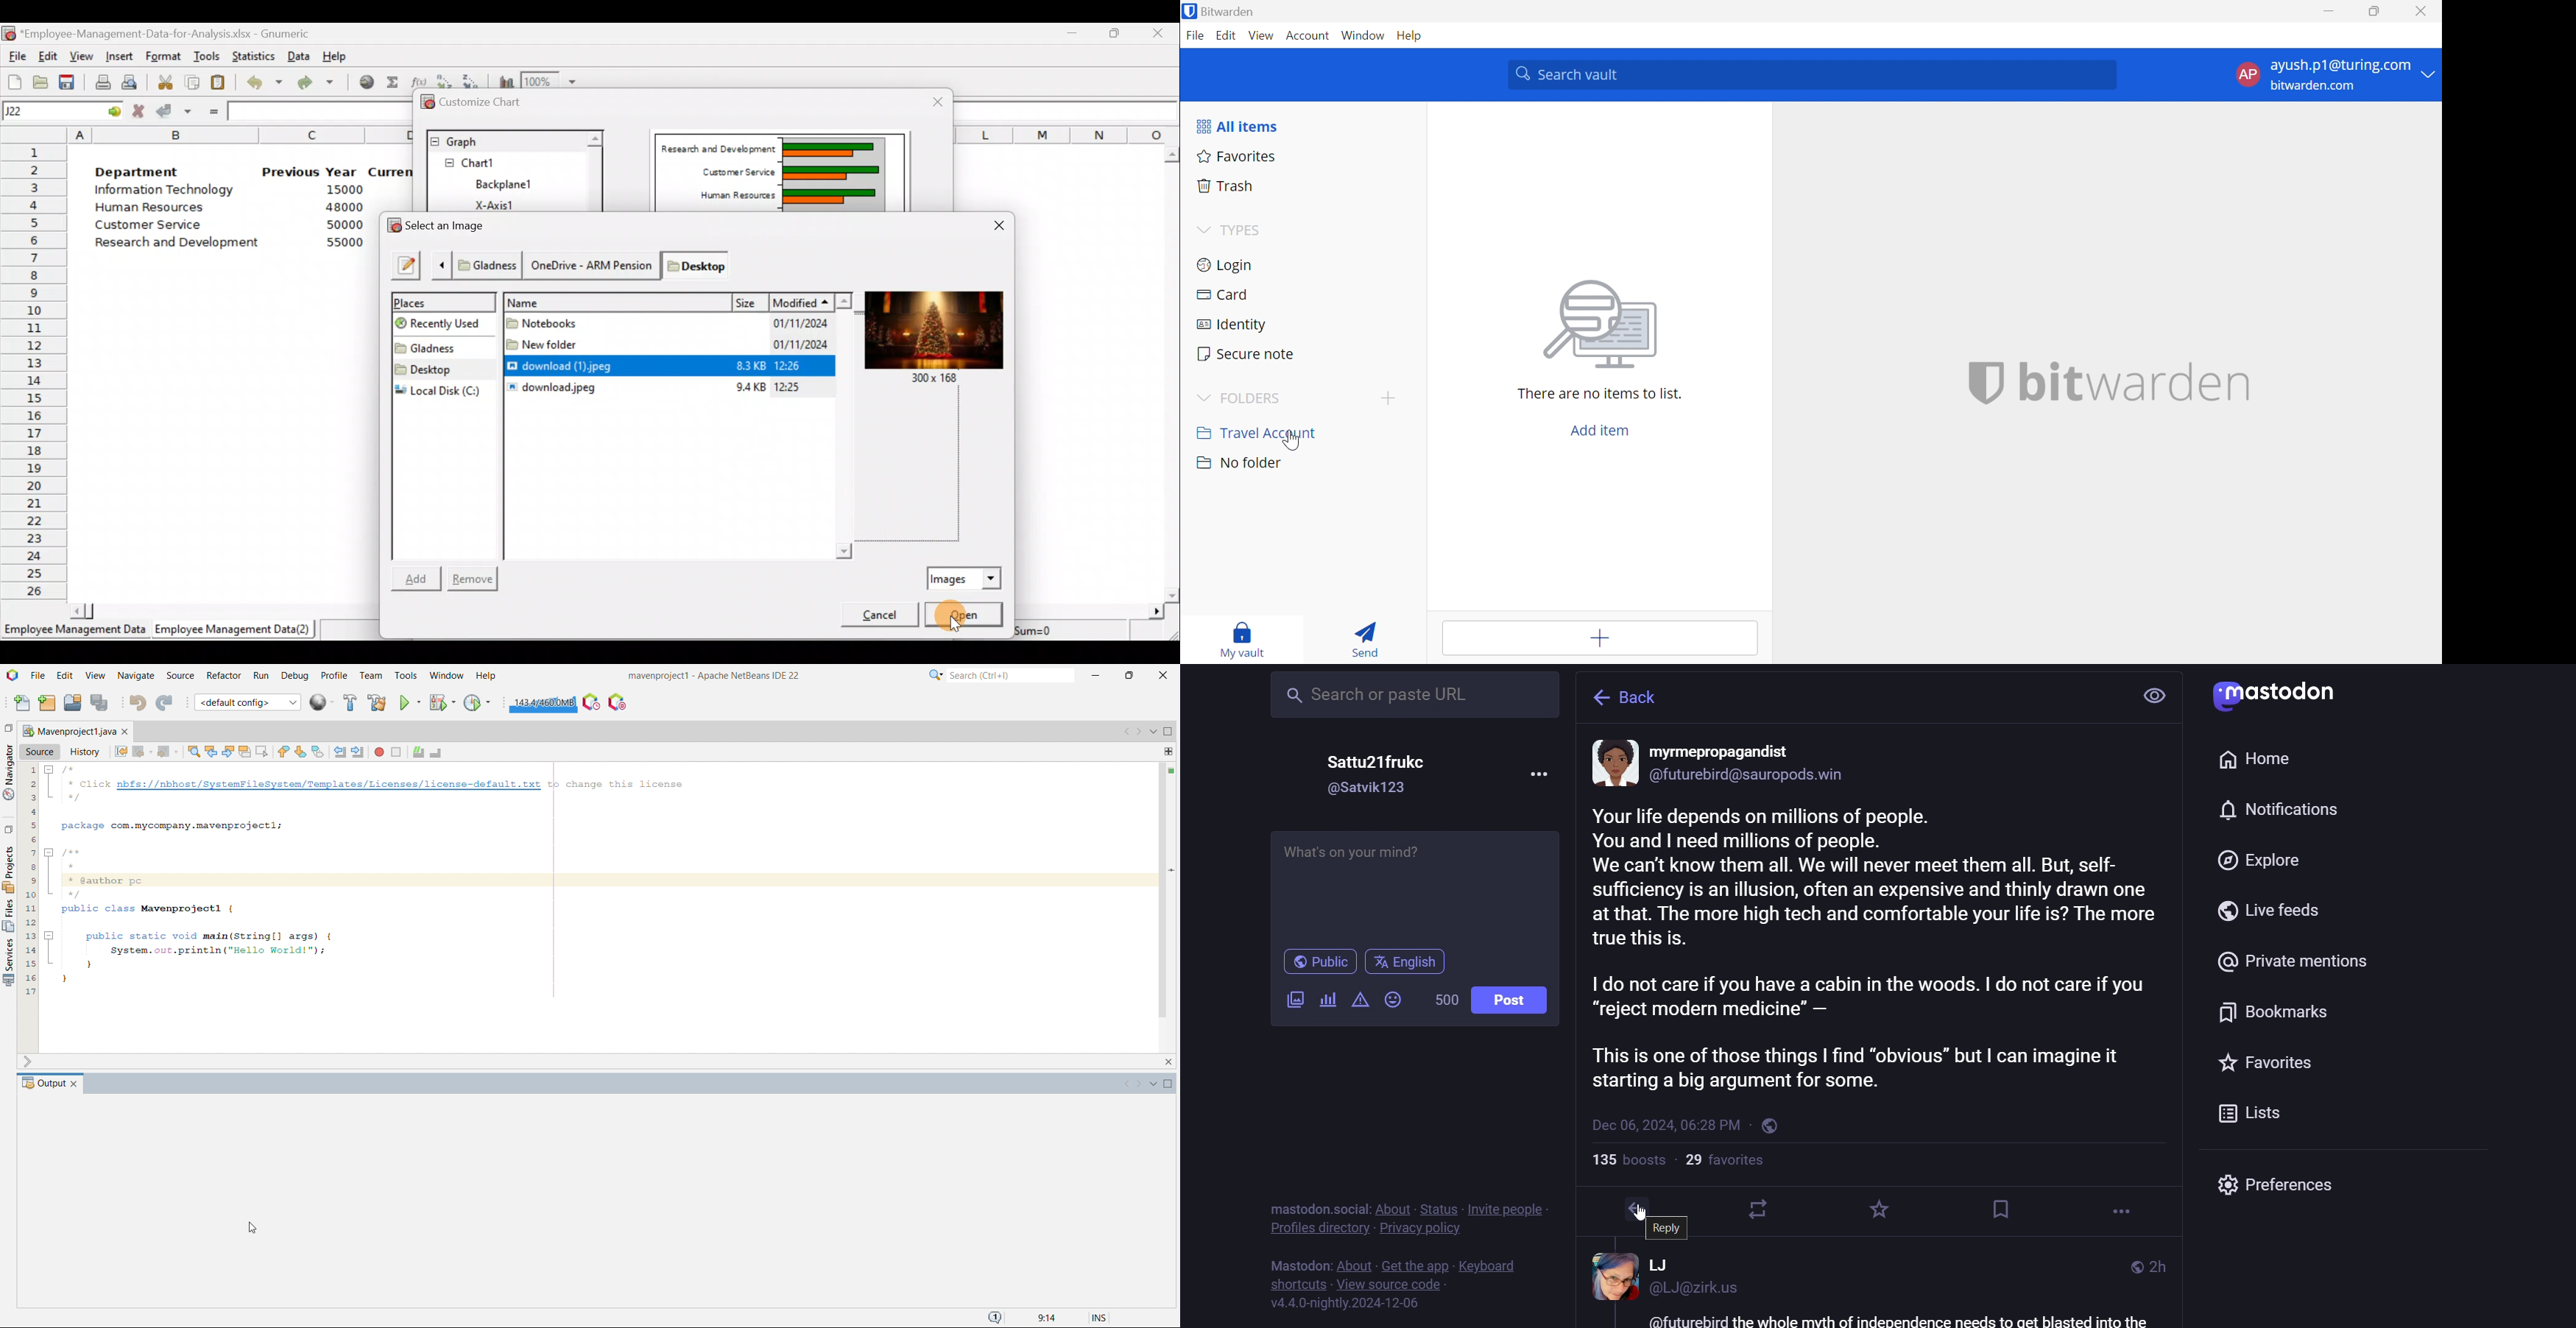 Image resolution: width=2576 pixels, height=1344 pixels. Describe the element at coordinates (1491, 1265) in the screenshot. I see `keyboard` at that location.